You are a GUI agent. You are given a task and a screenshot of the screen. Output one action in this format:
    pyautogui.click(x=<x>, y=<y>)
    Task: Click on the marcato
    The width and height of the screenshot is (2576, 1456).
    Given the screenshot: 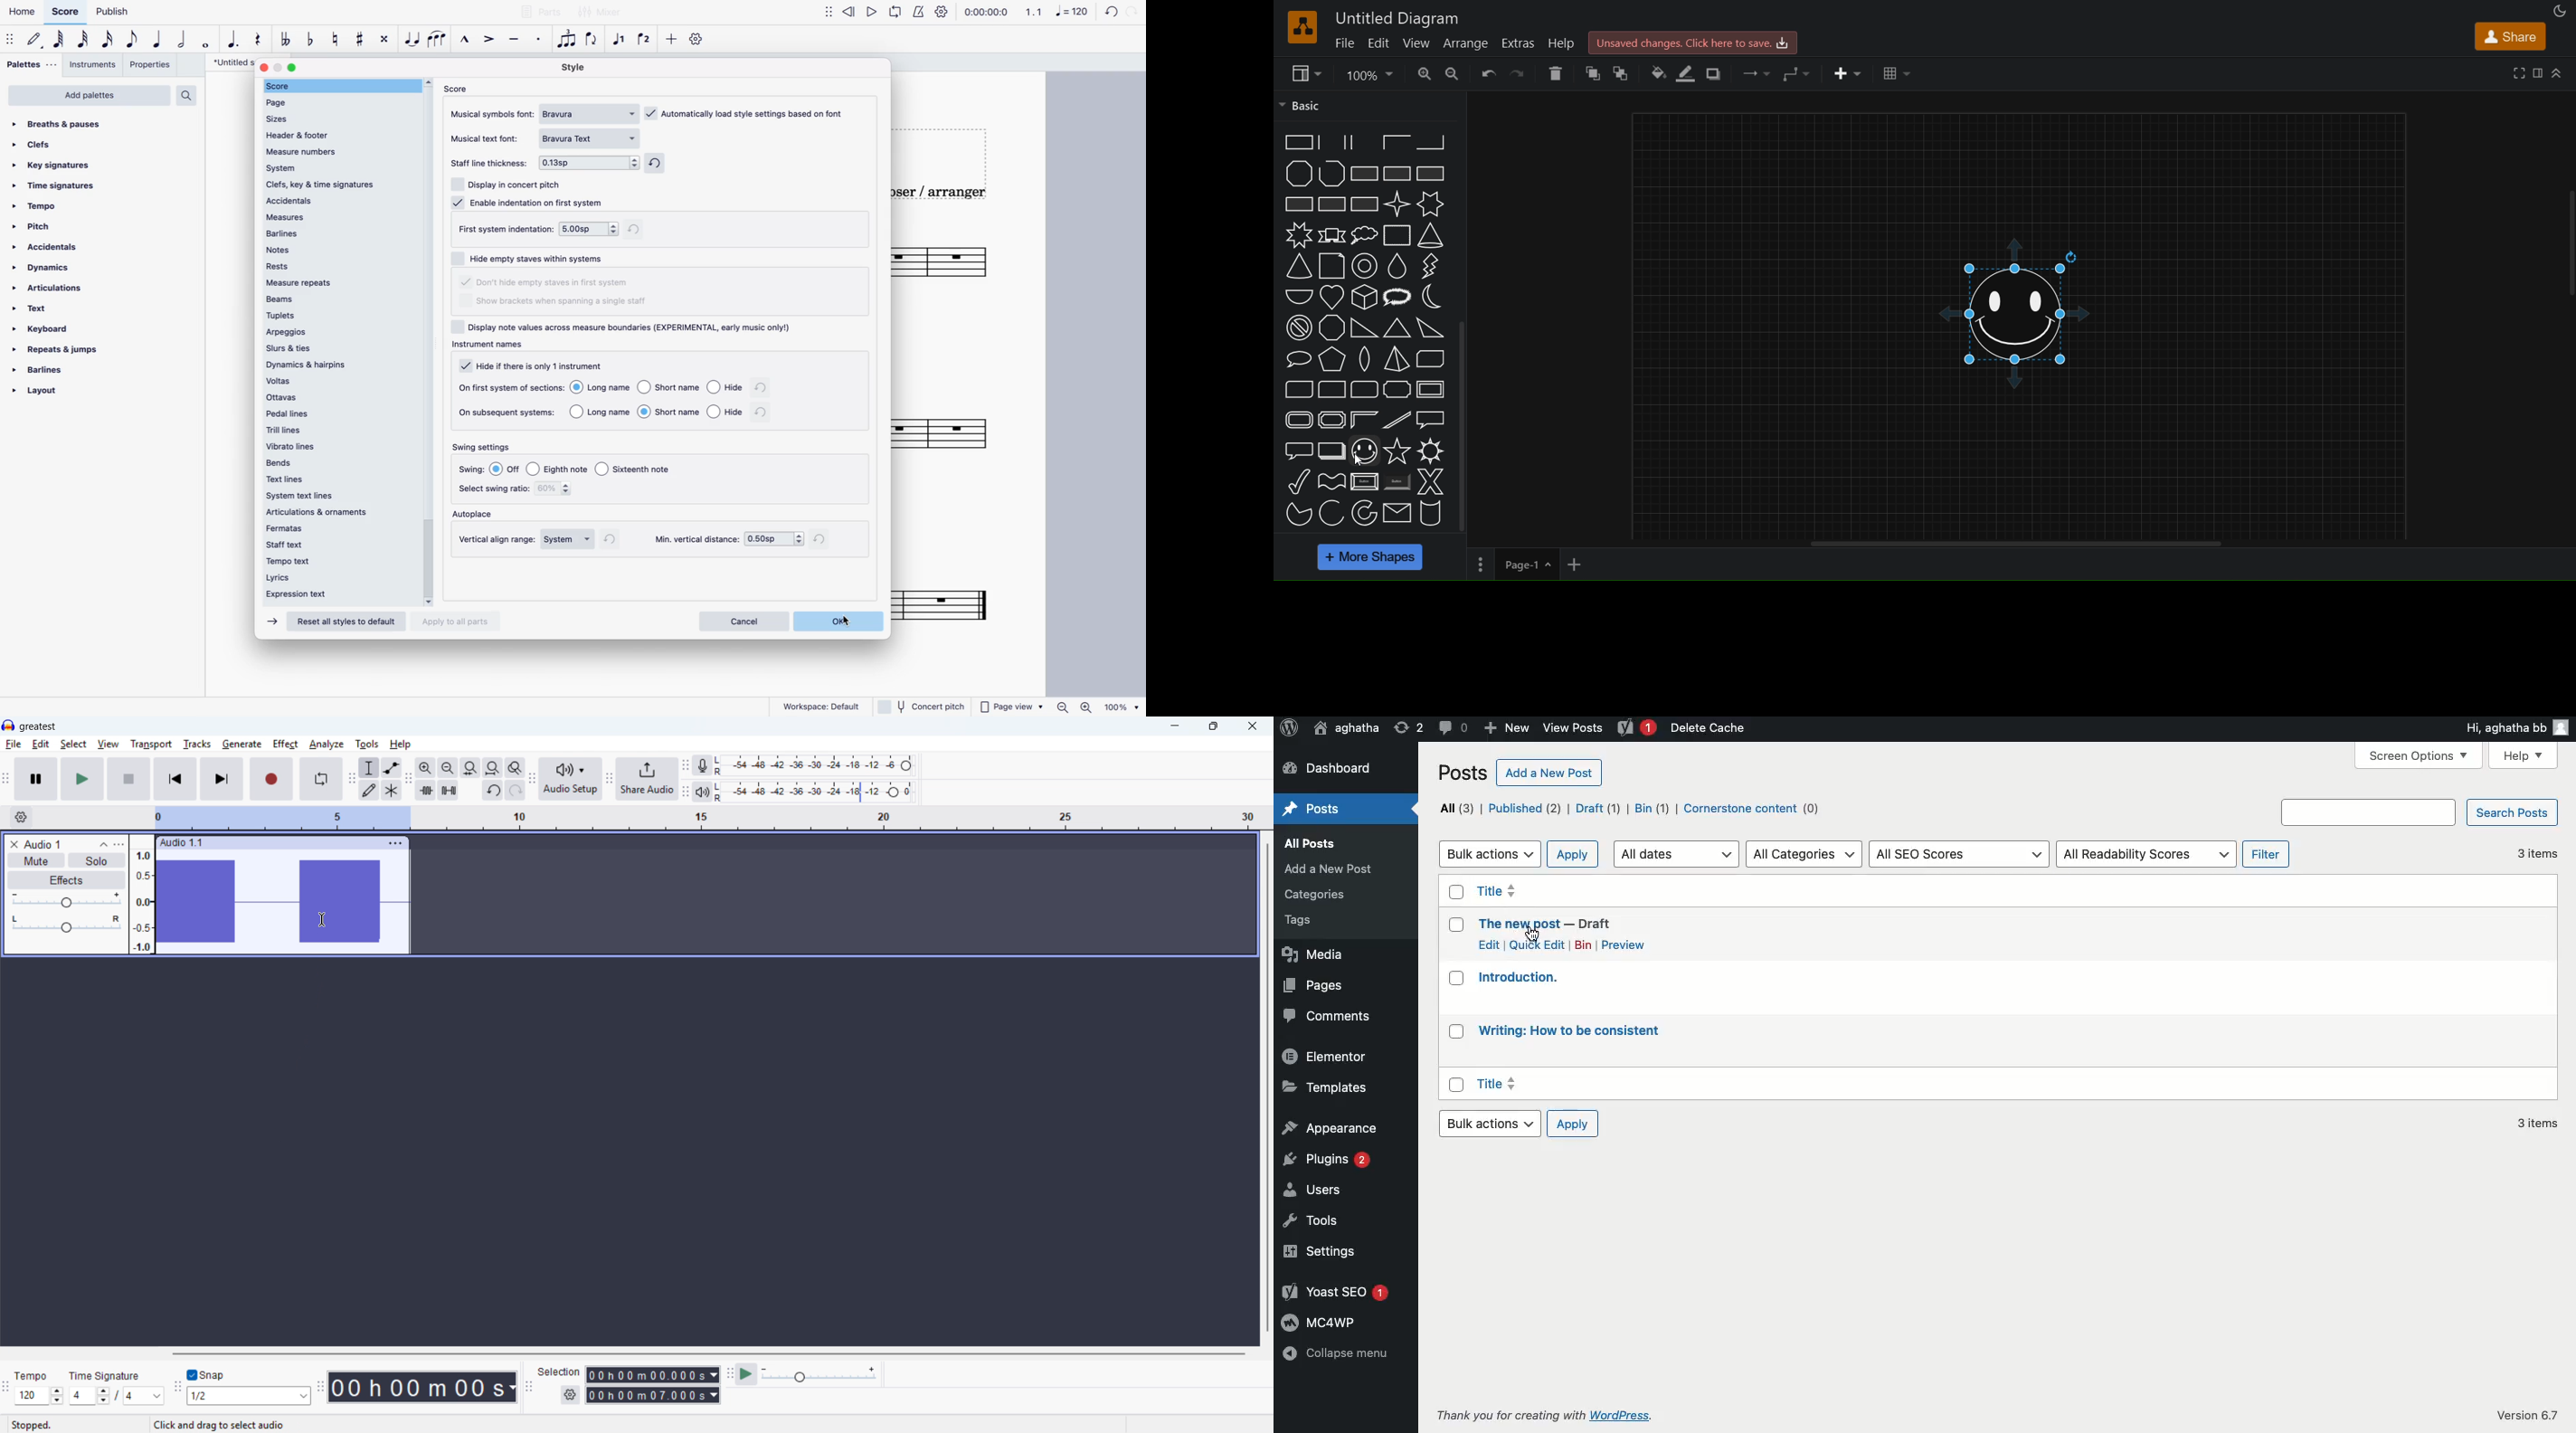 What is the action you would take?
    pyautogui.click(x=465, y=41)
    